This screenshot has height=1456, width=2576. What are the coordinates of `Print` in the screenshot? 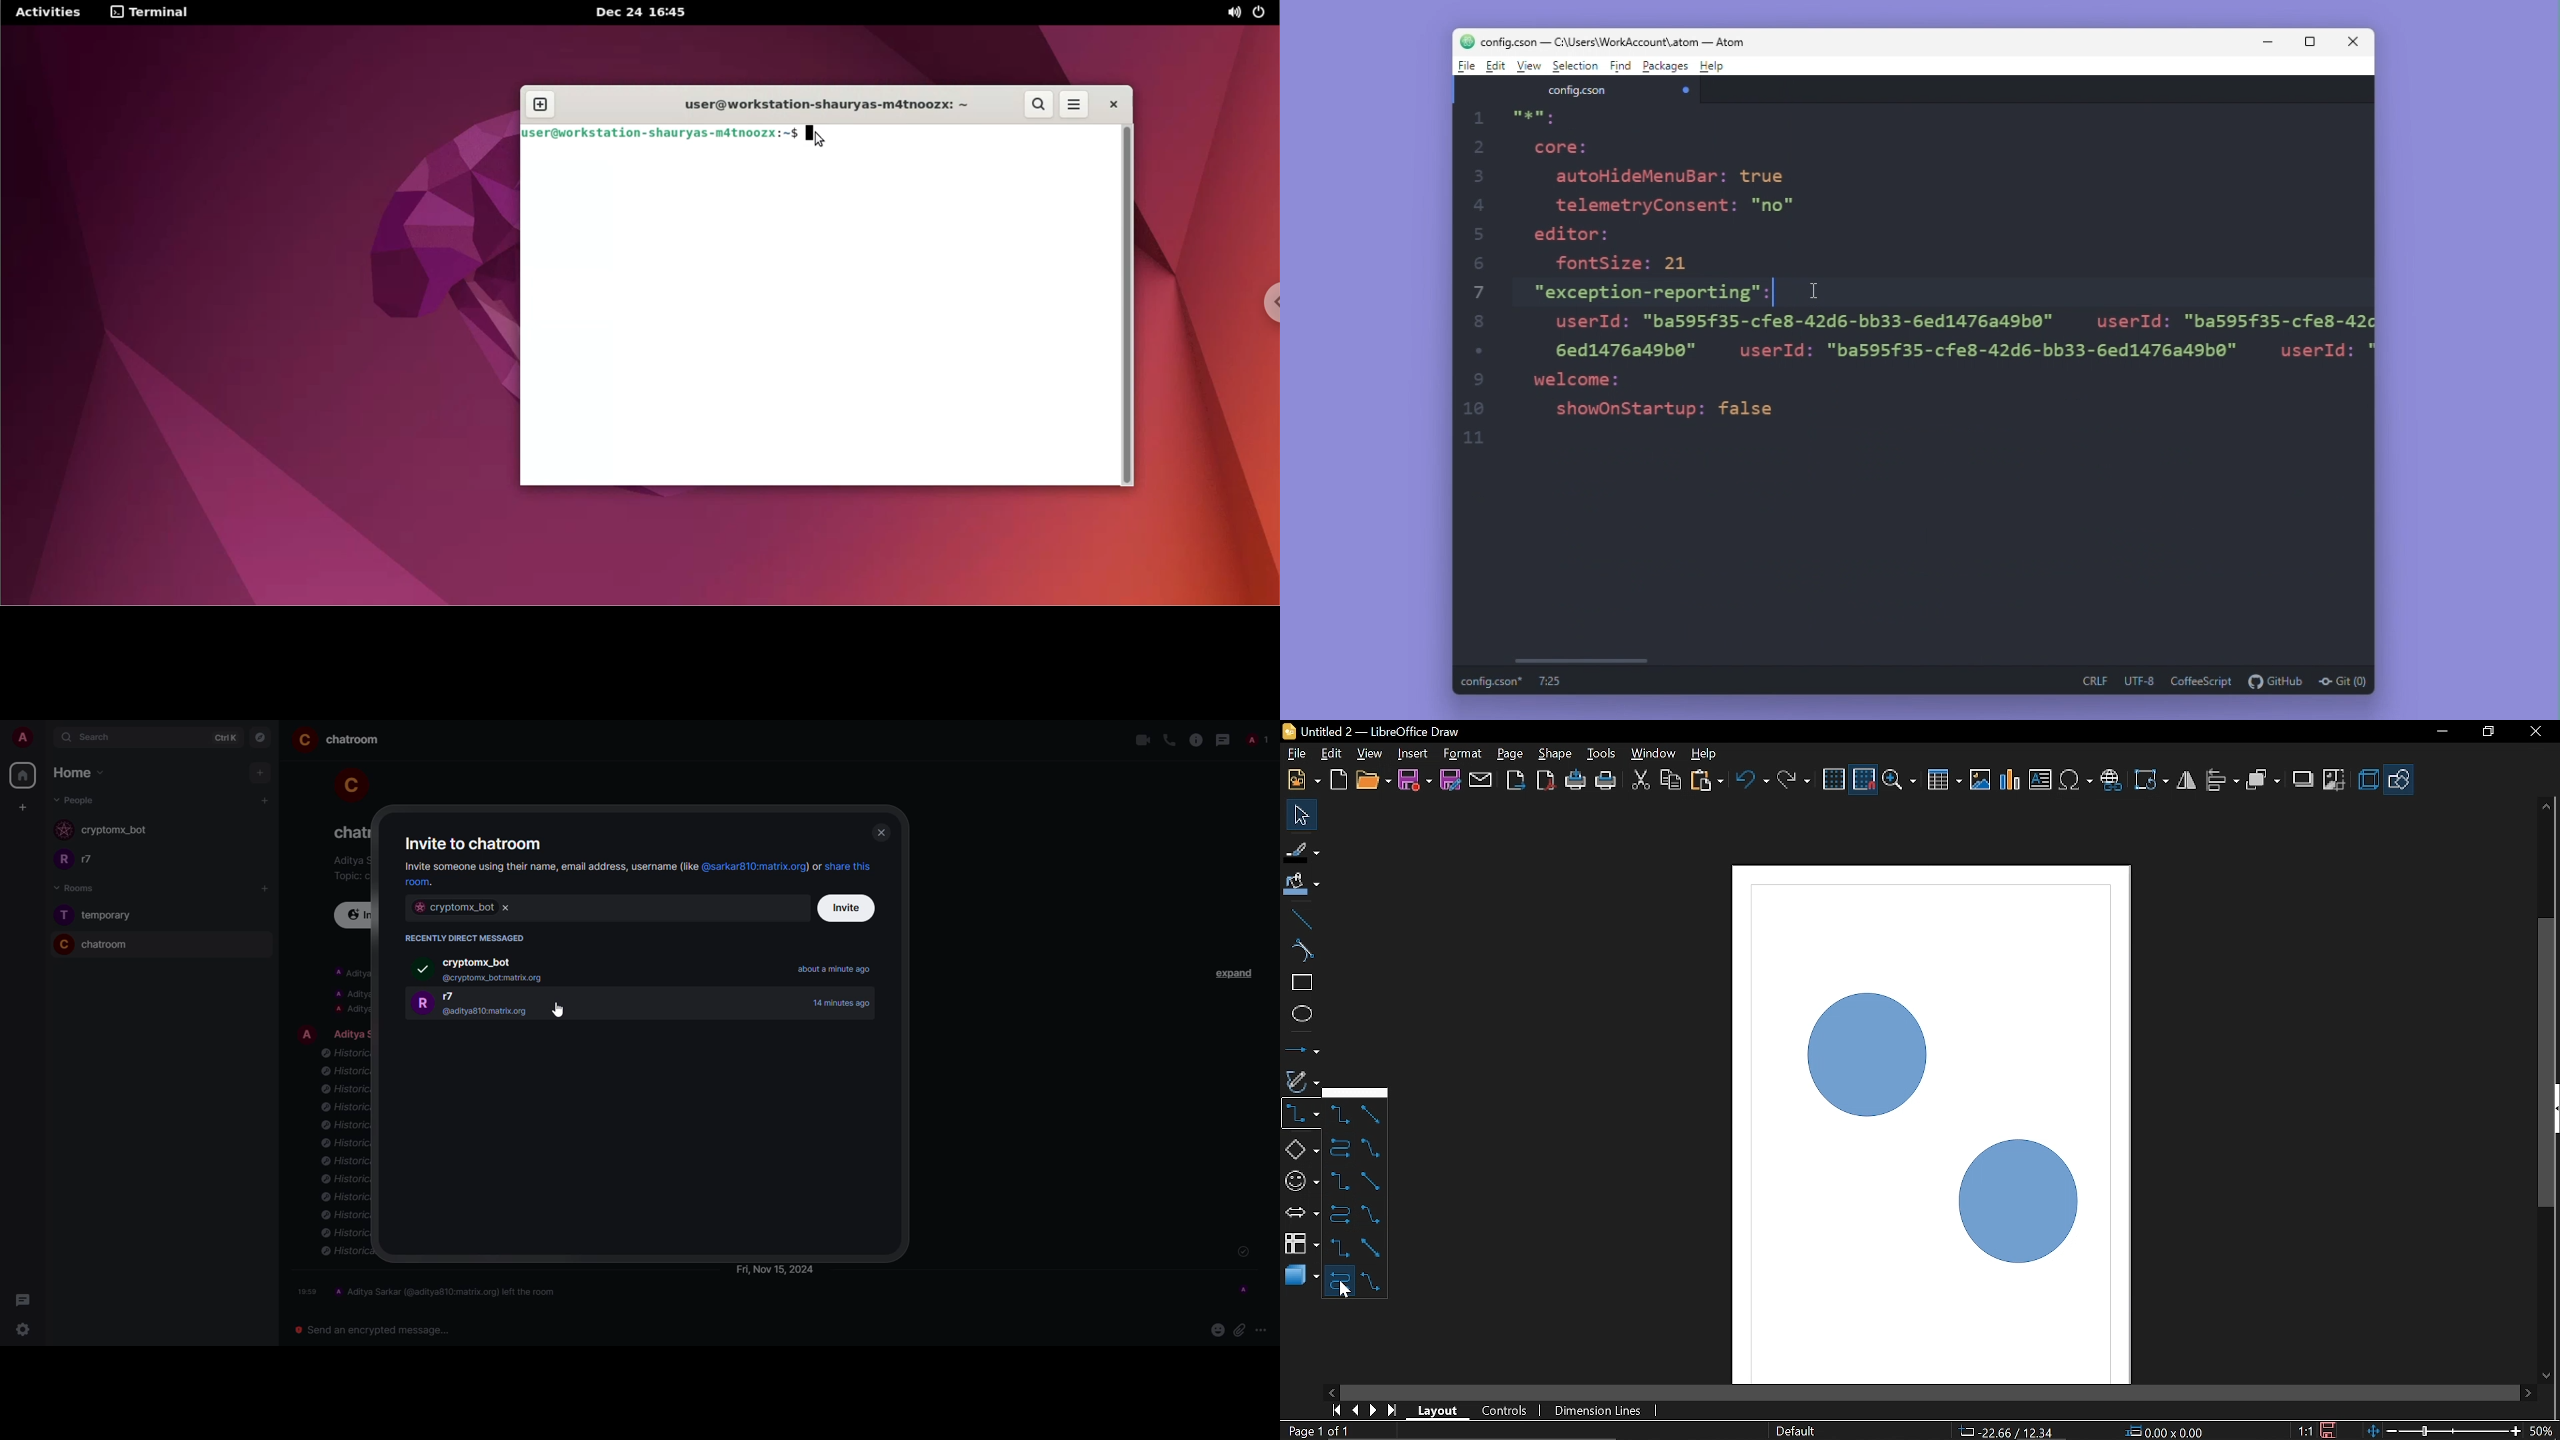 It's located at (1606, 780).